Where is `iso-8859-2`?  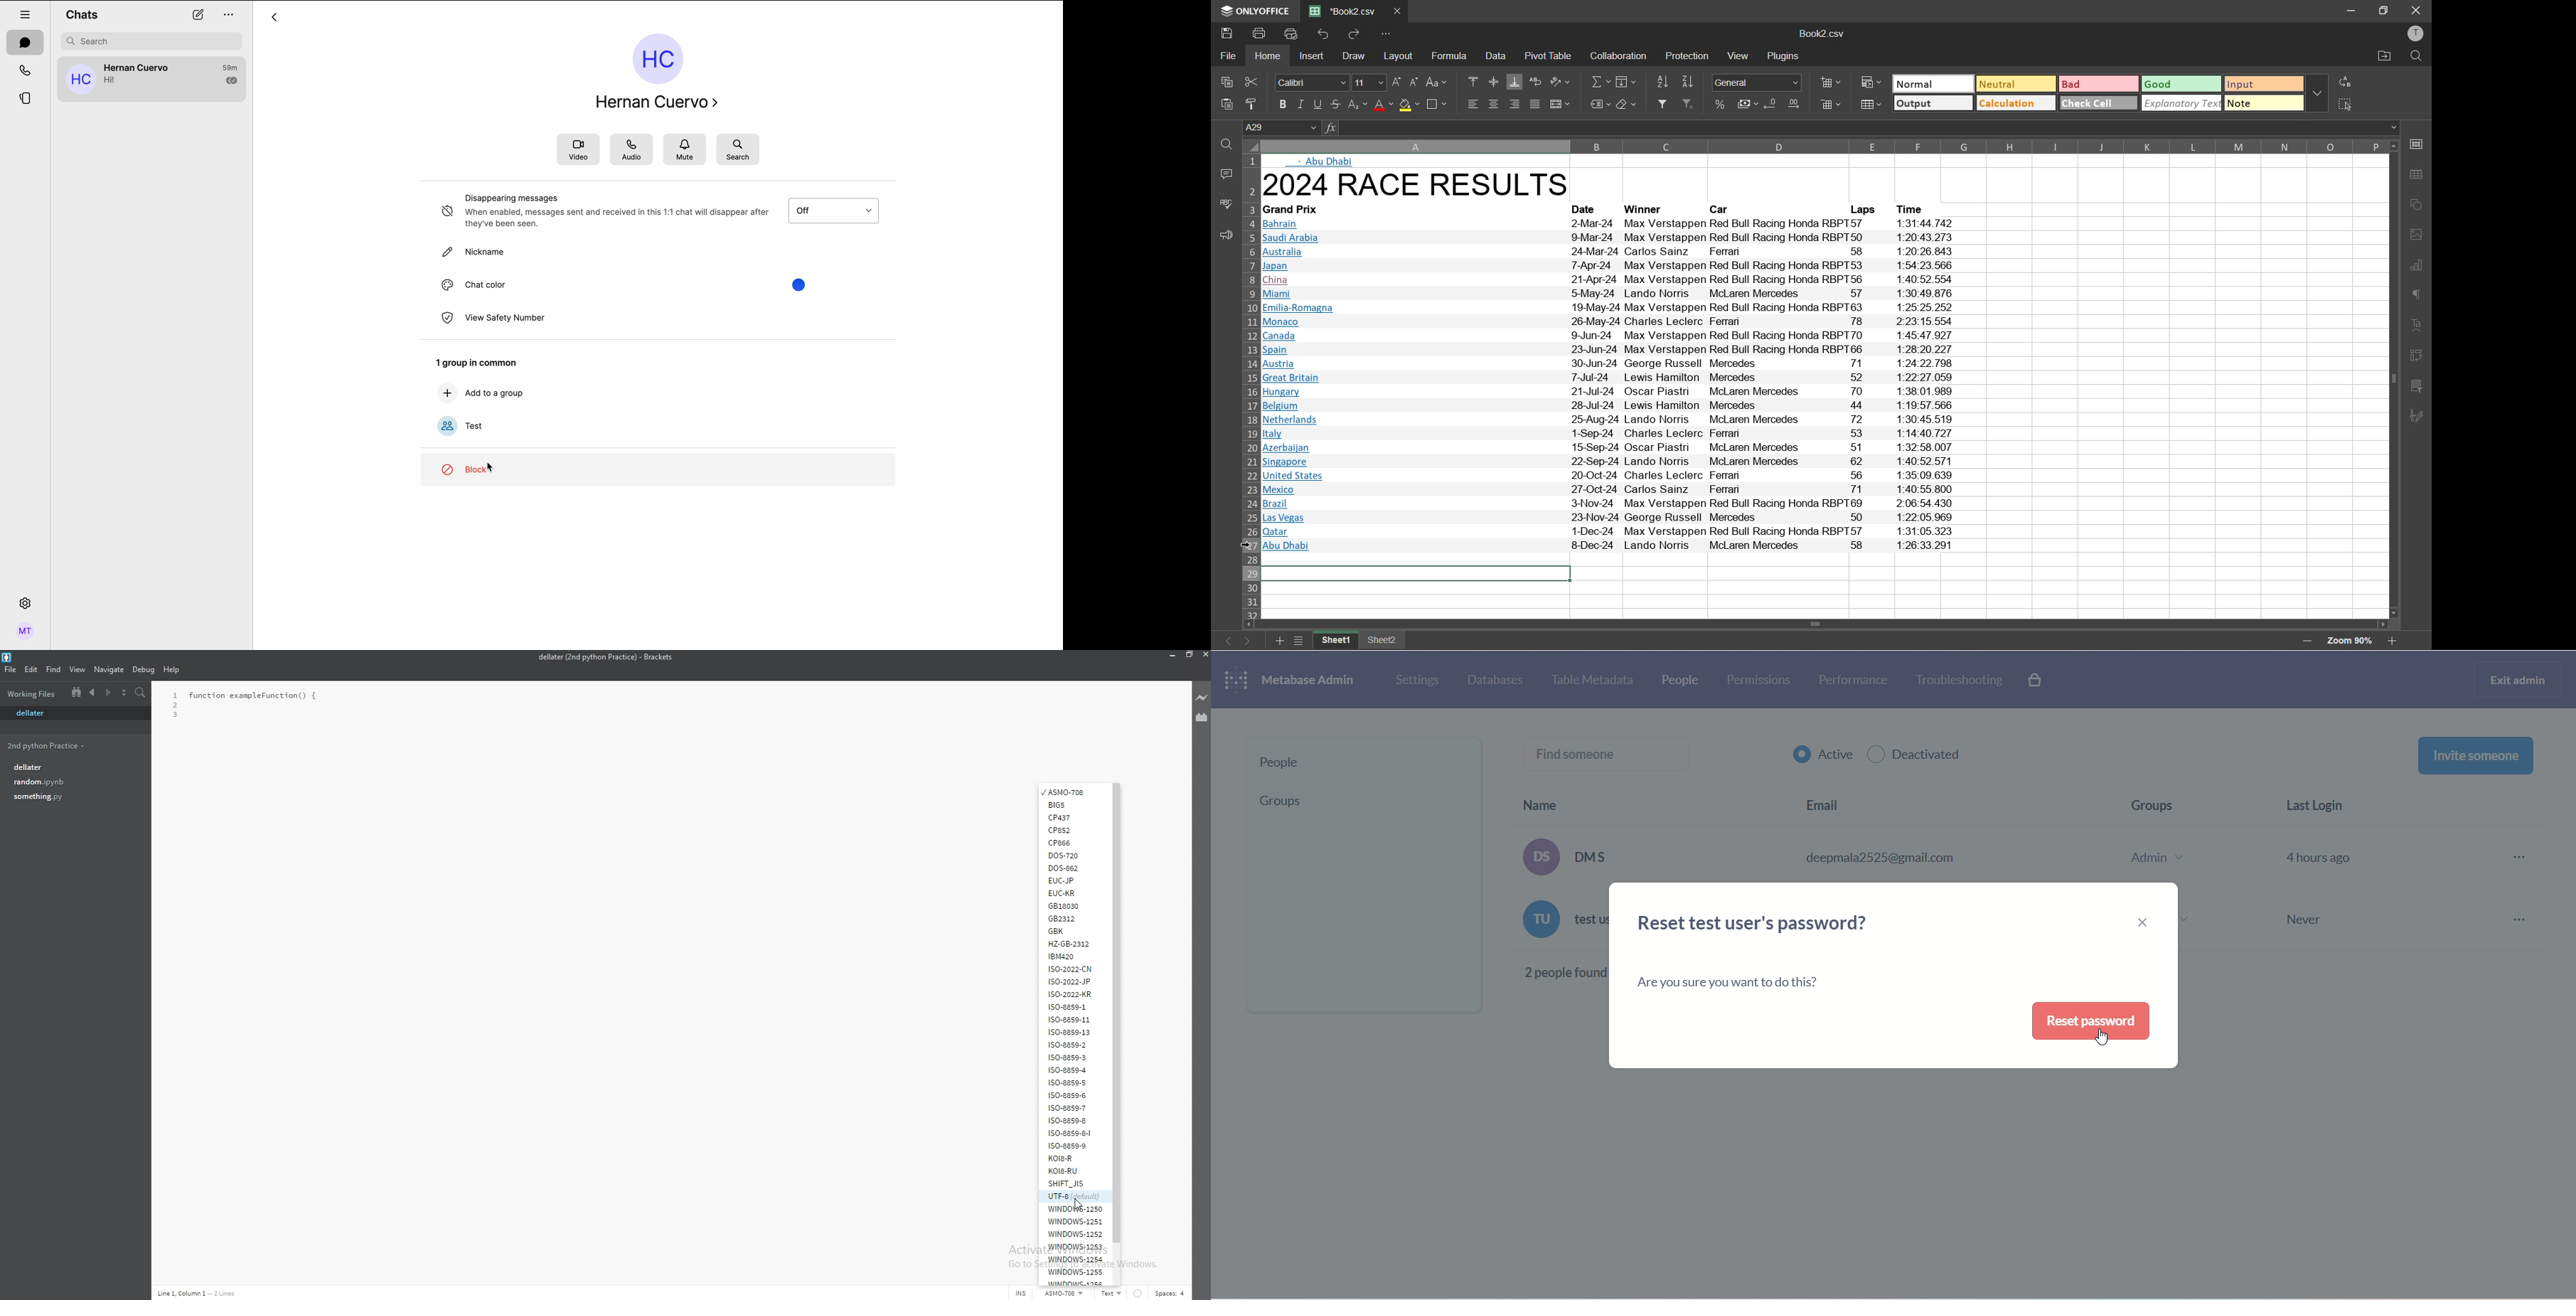
iso-8859-2 is located at coordinates (1073, 1044).